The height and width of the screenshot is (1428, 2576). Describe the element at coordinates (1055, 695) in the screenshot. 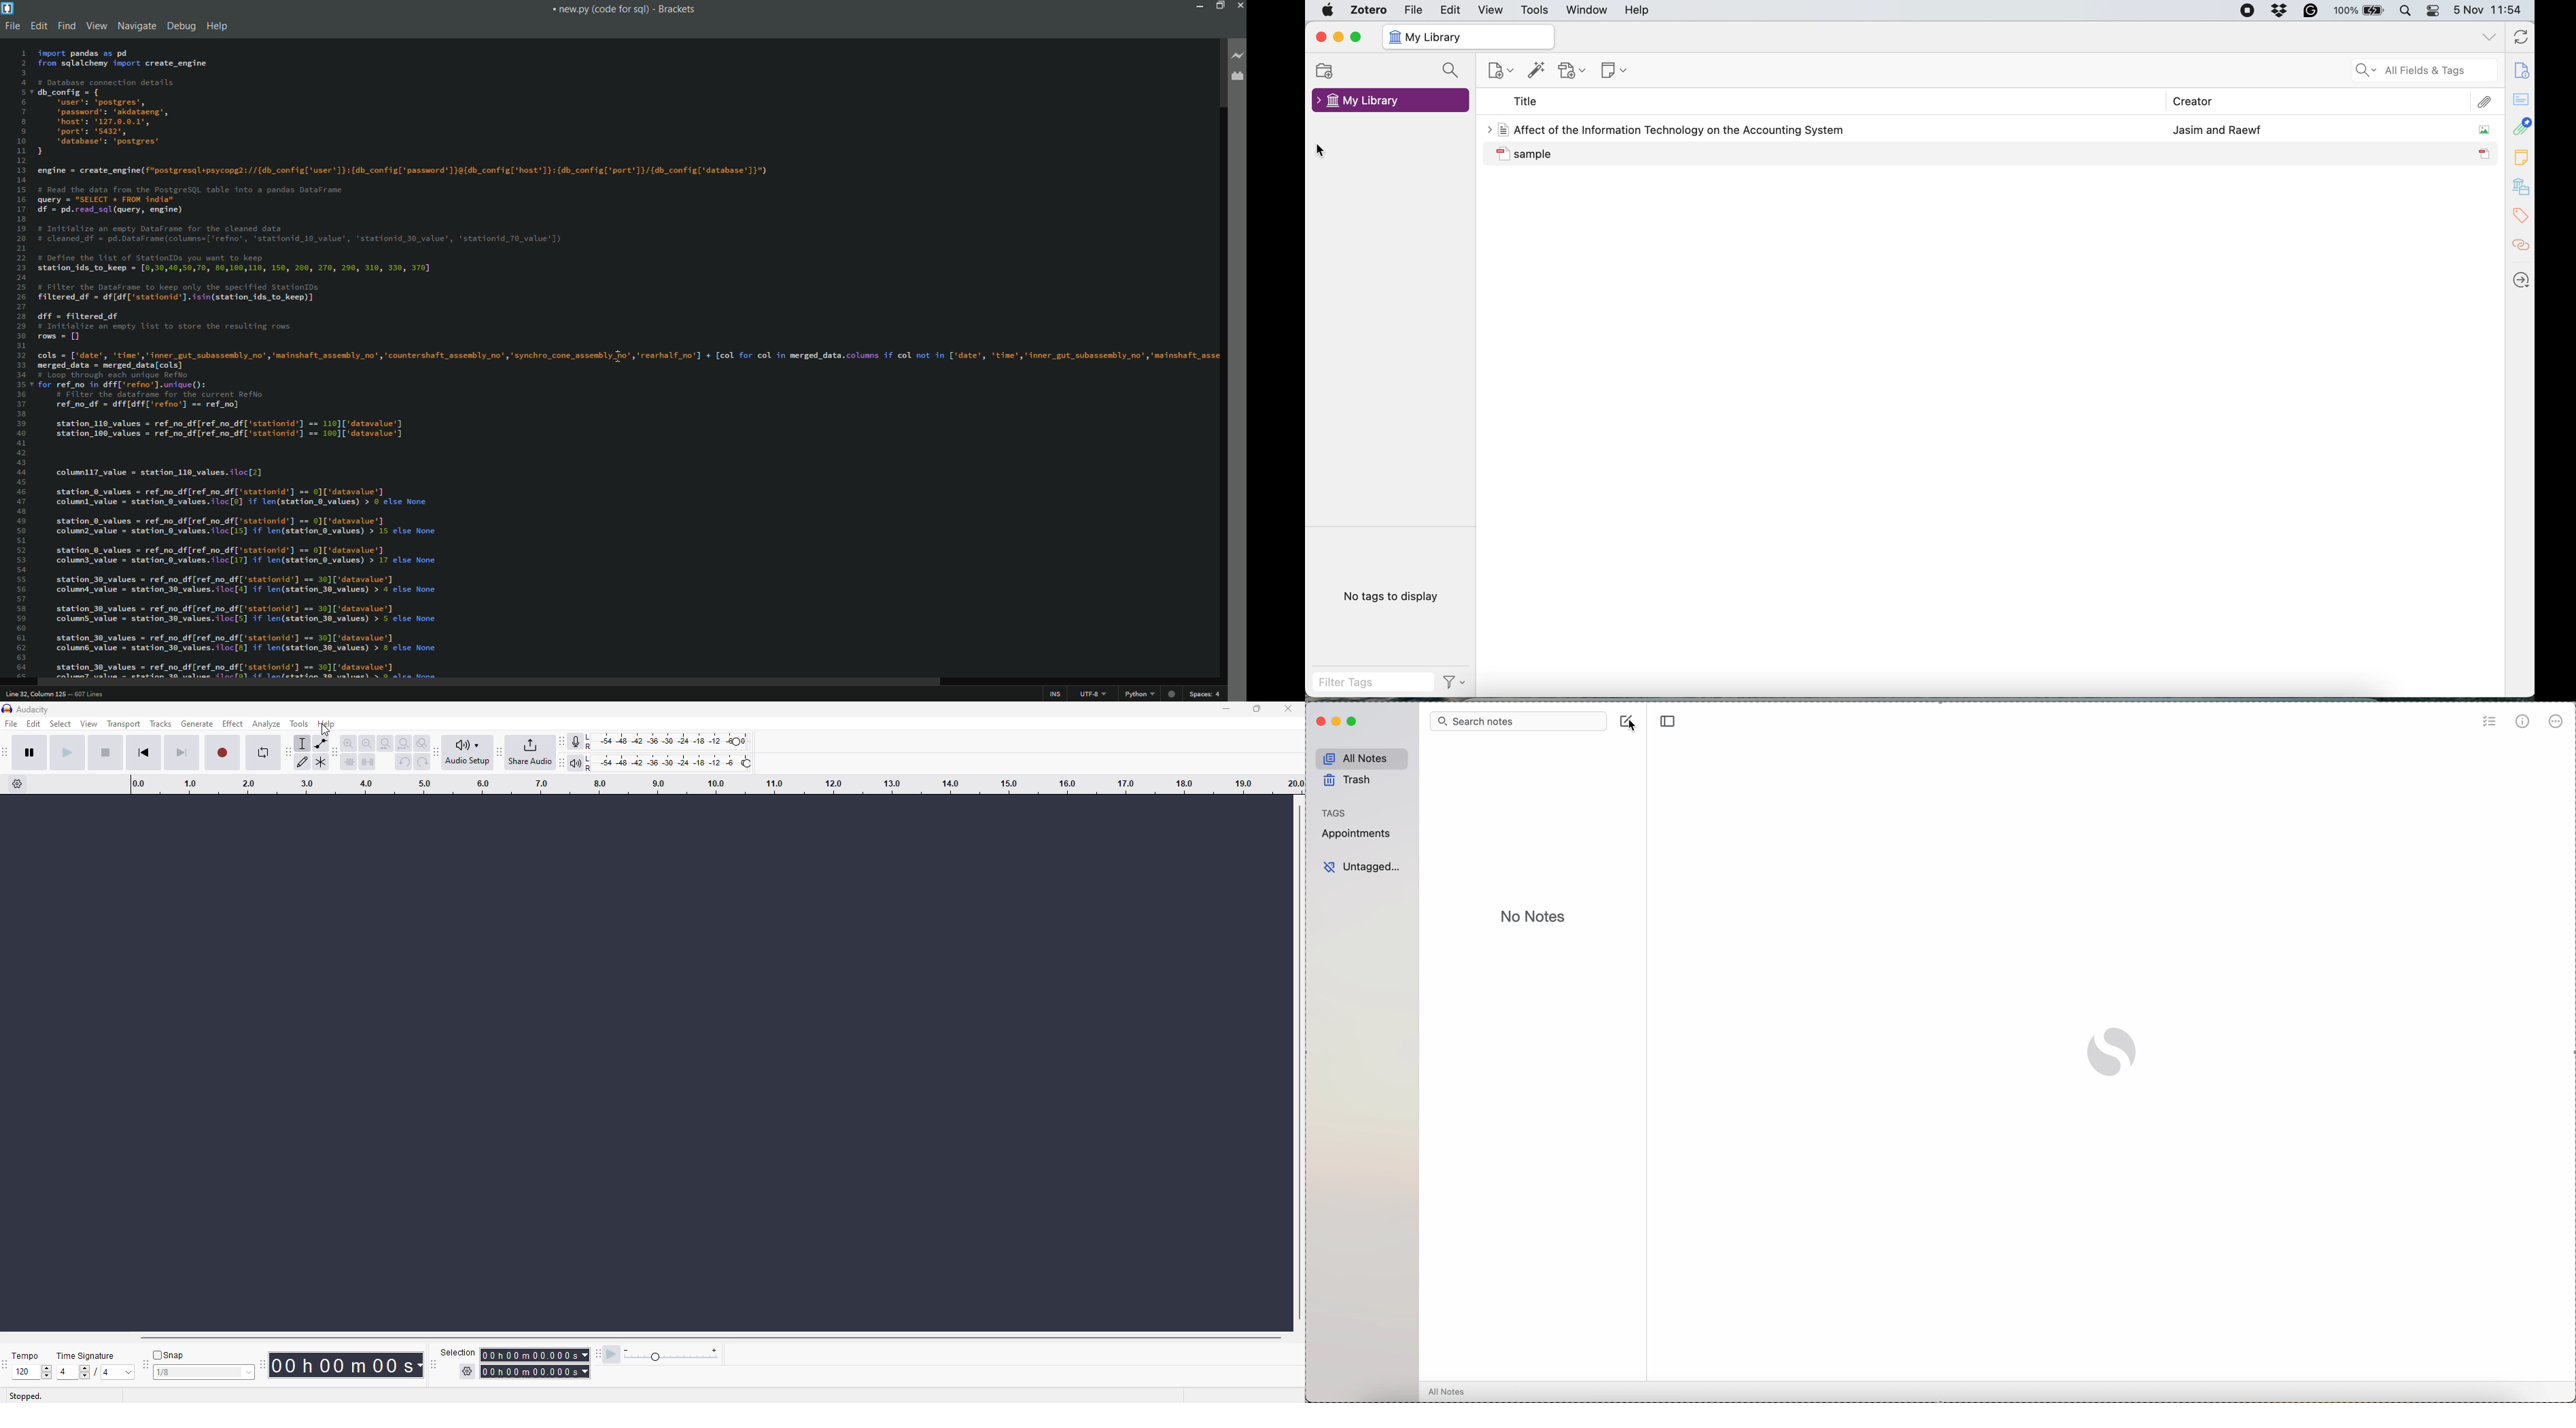

I see `ins` at that location.